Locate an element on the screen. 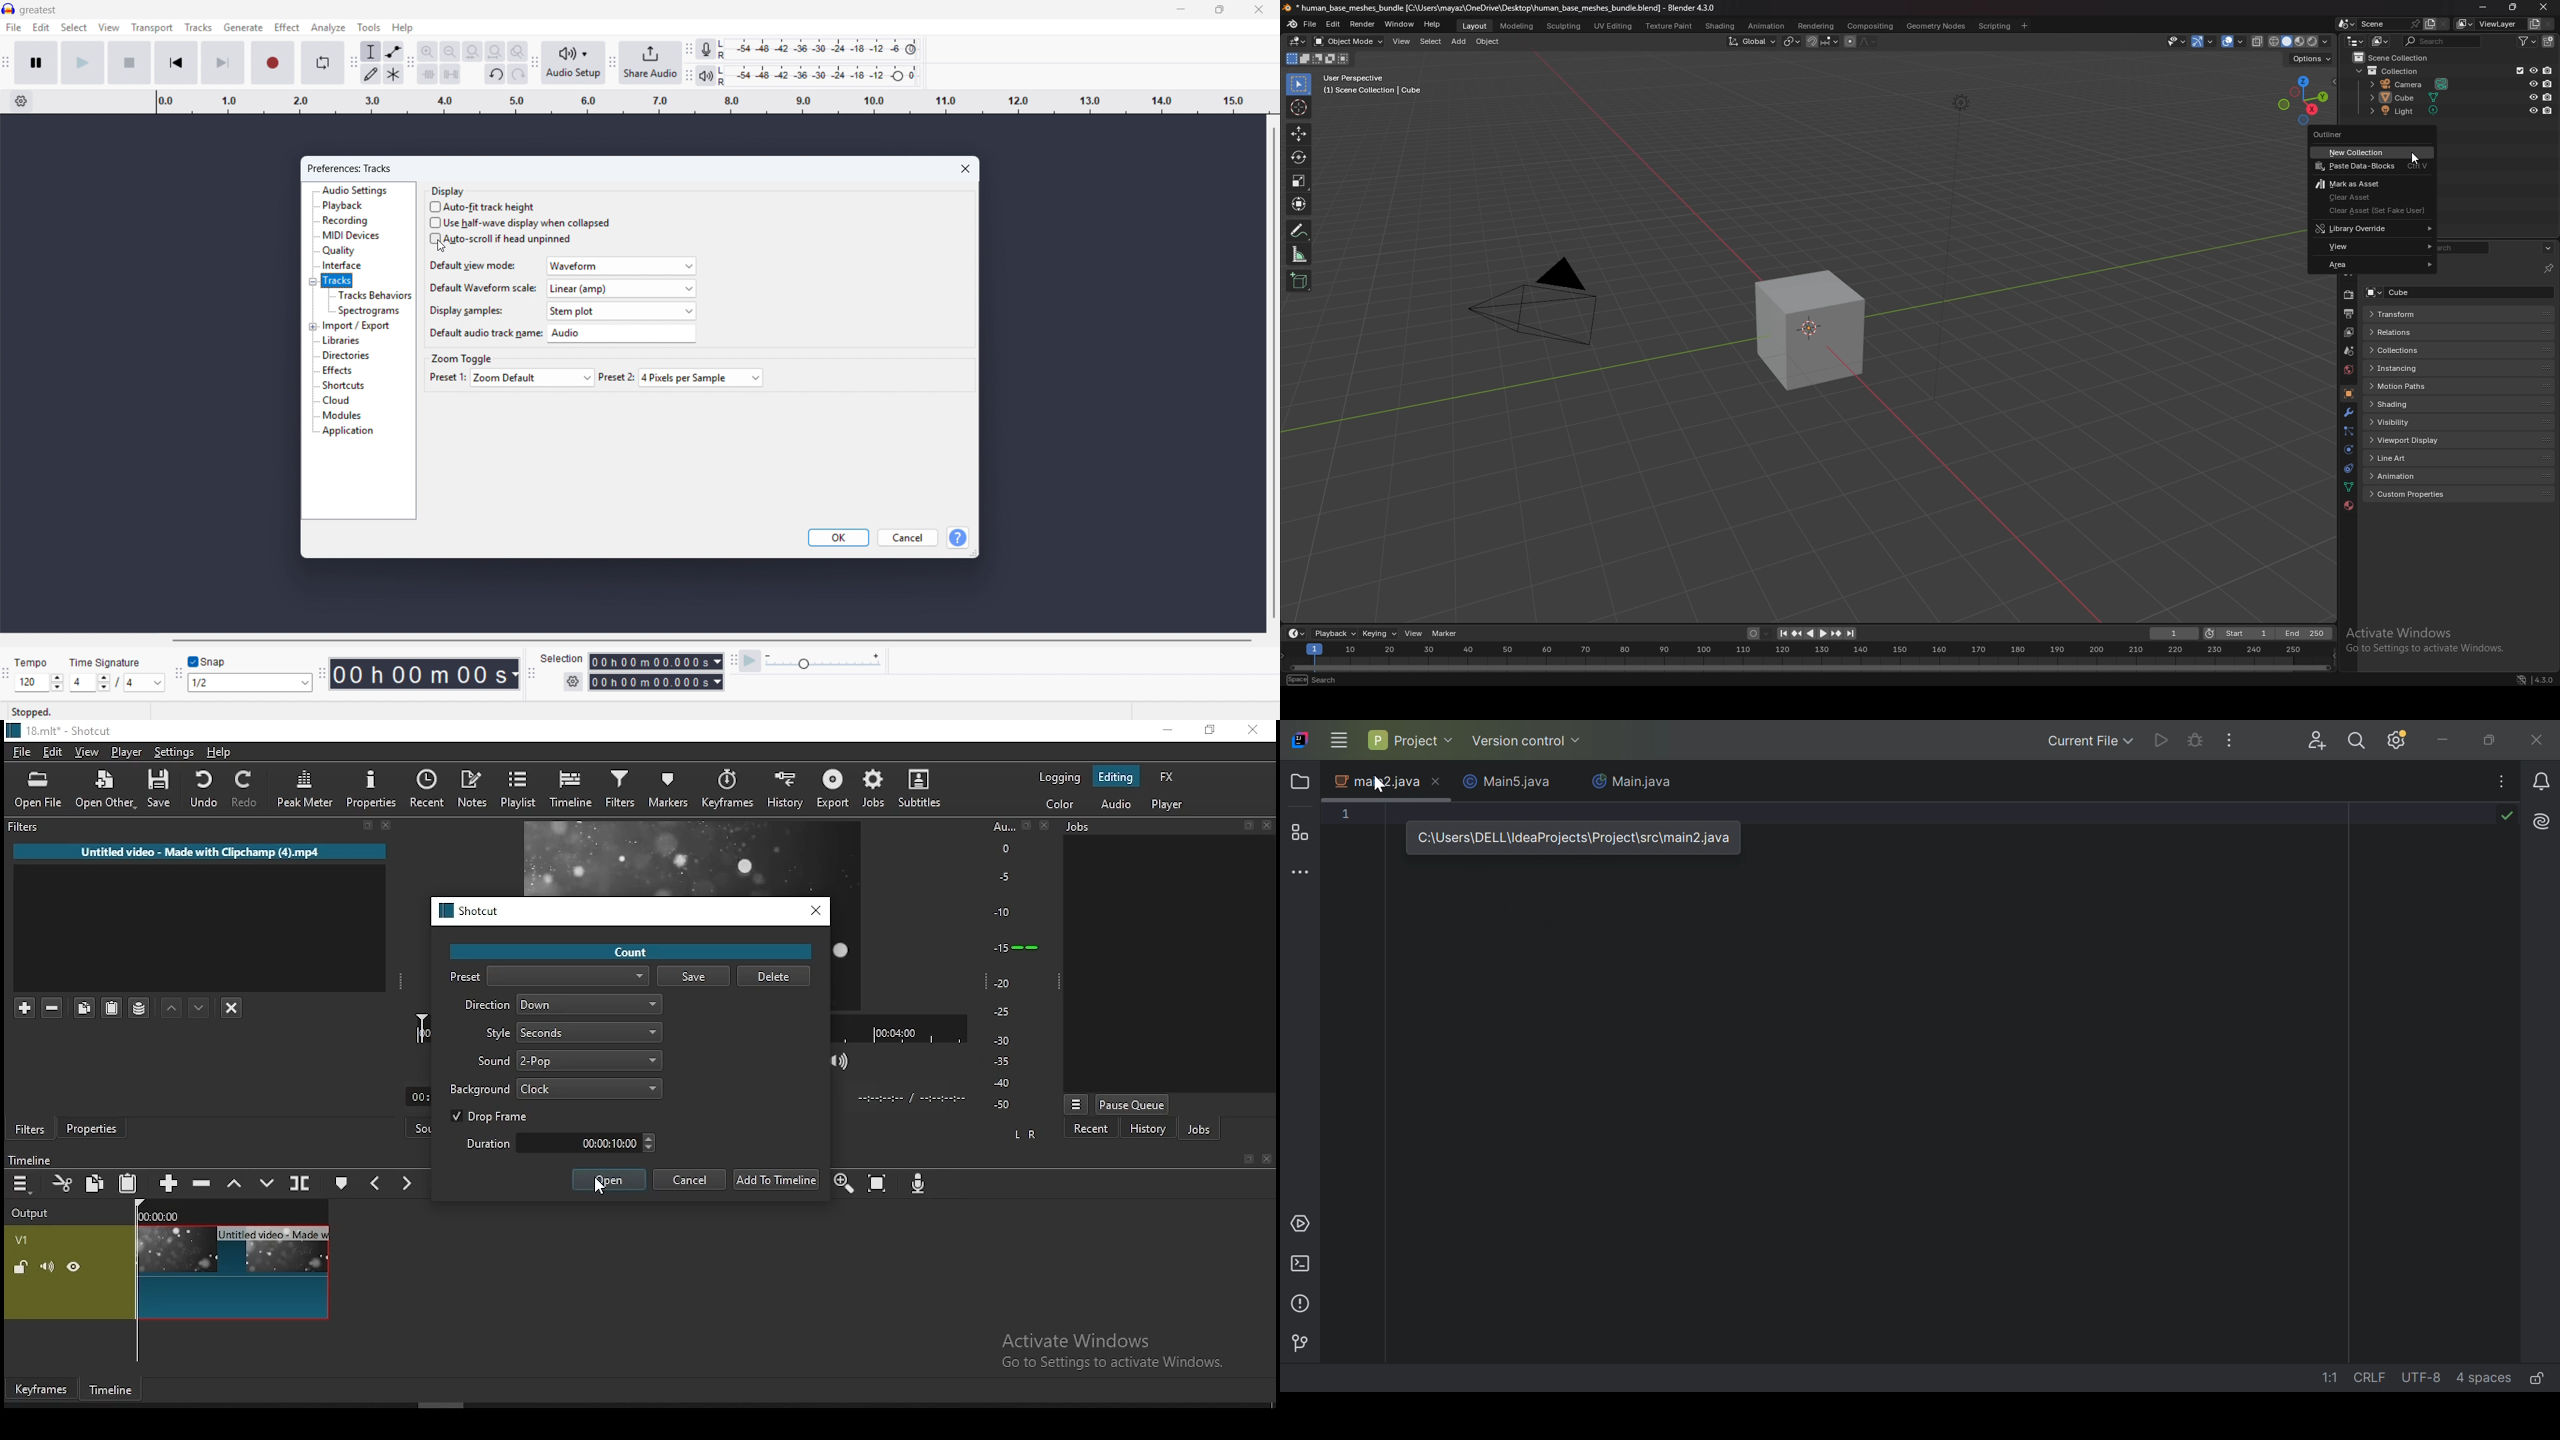 The width and height of the screenshot is (2576, 1456). append is located at coordinates (167, 1183).